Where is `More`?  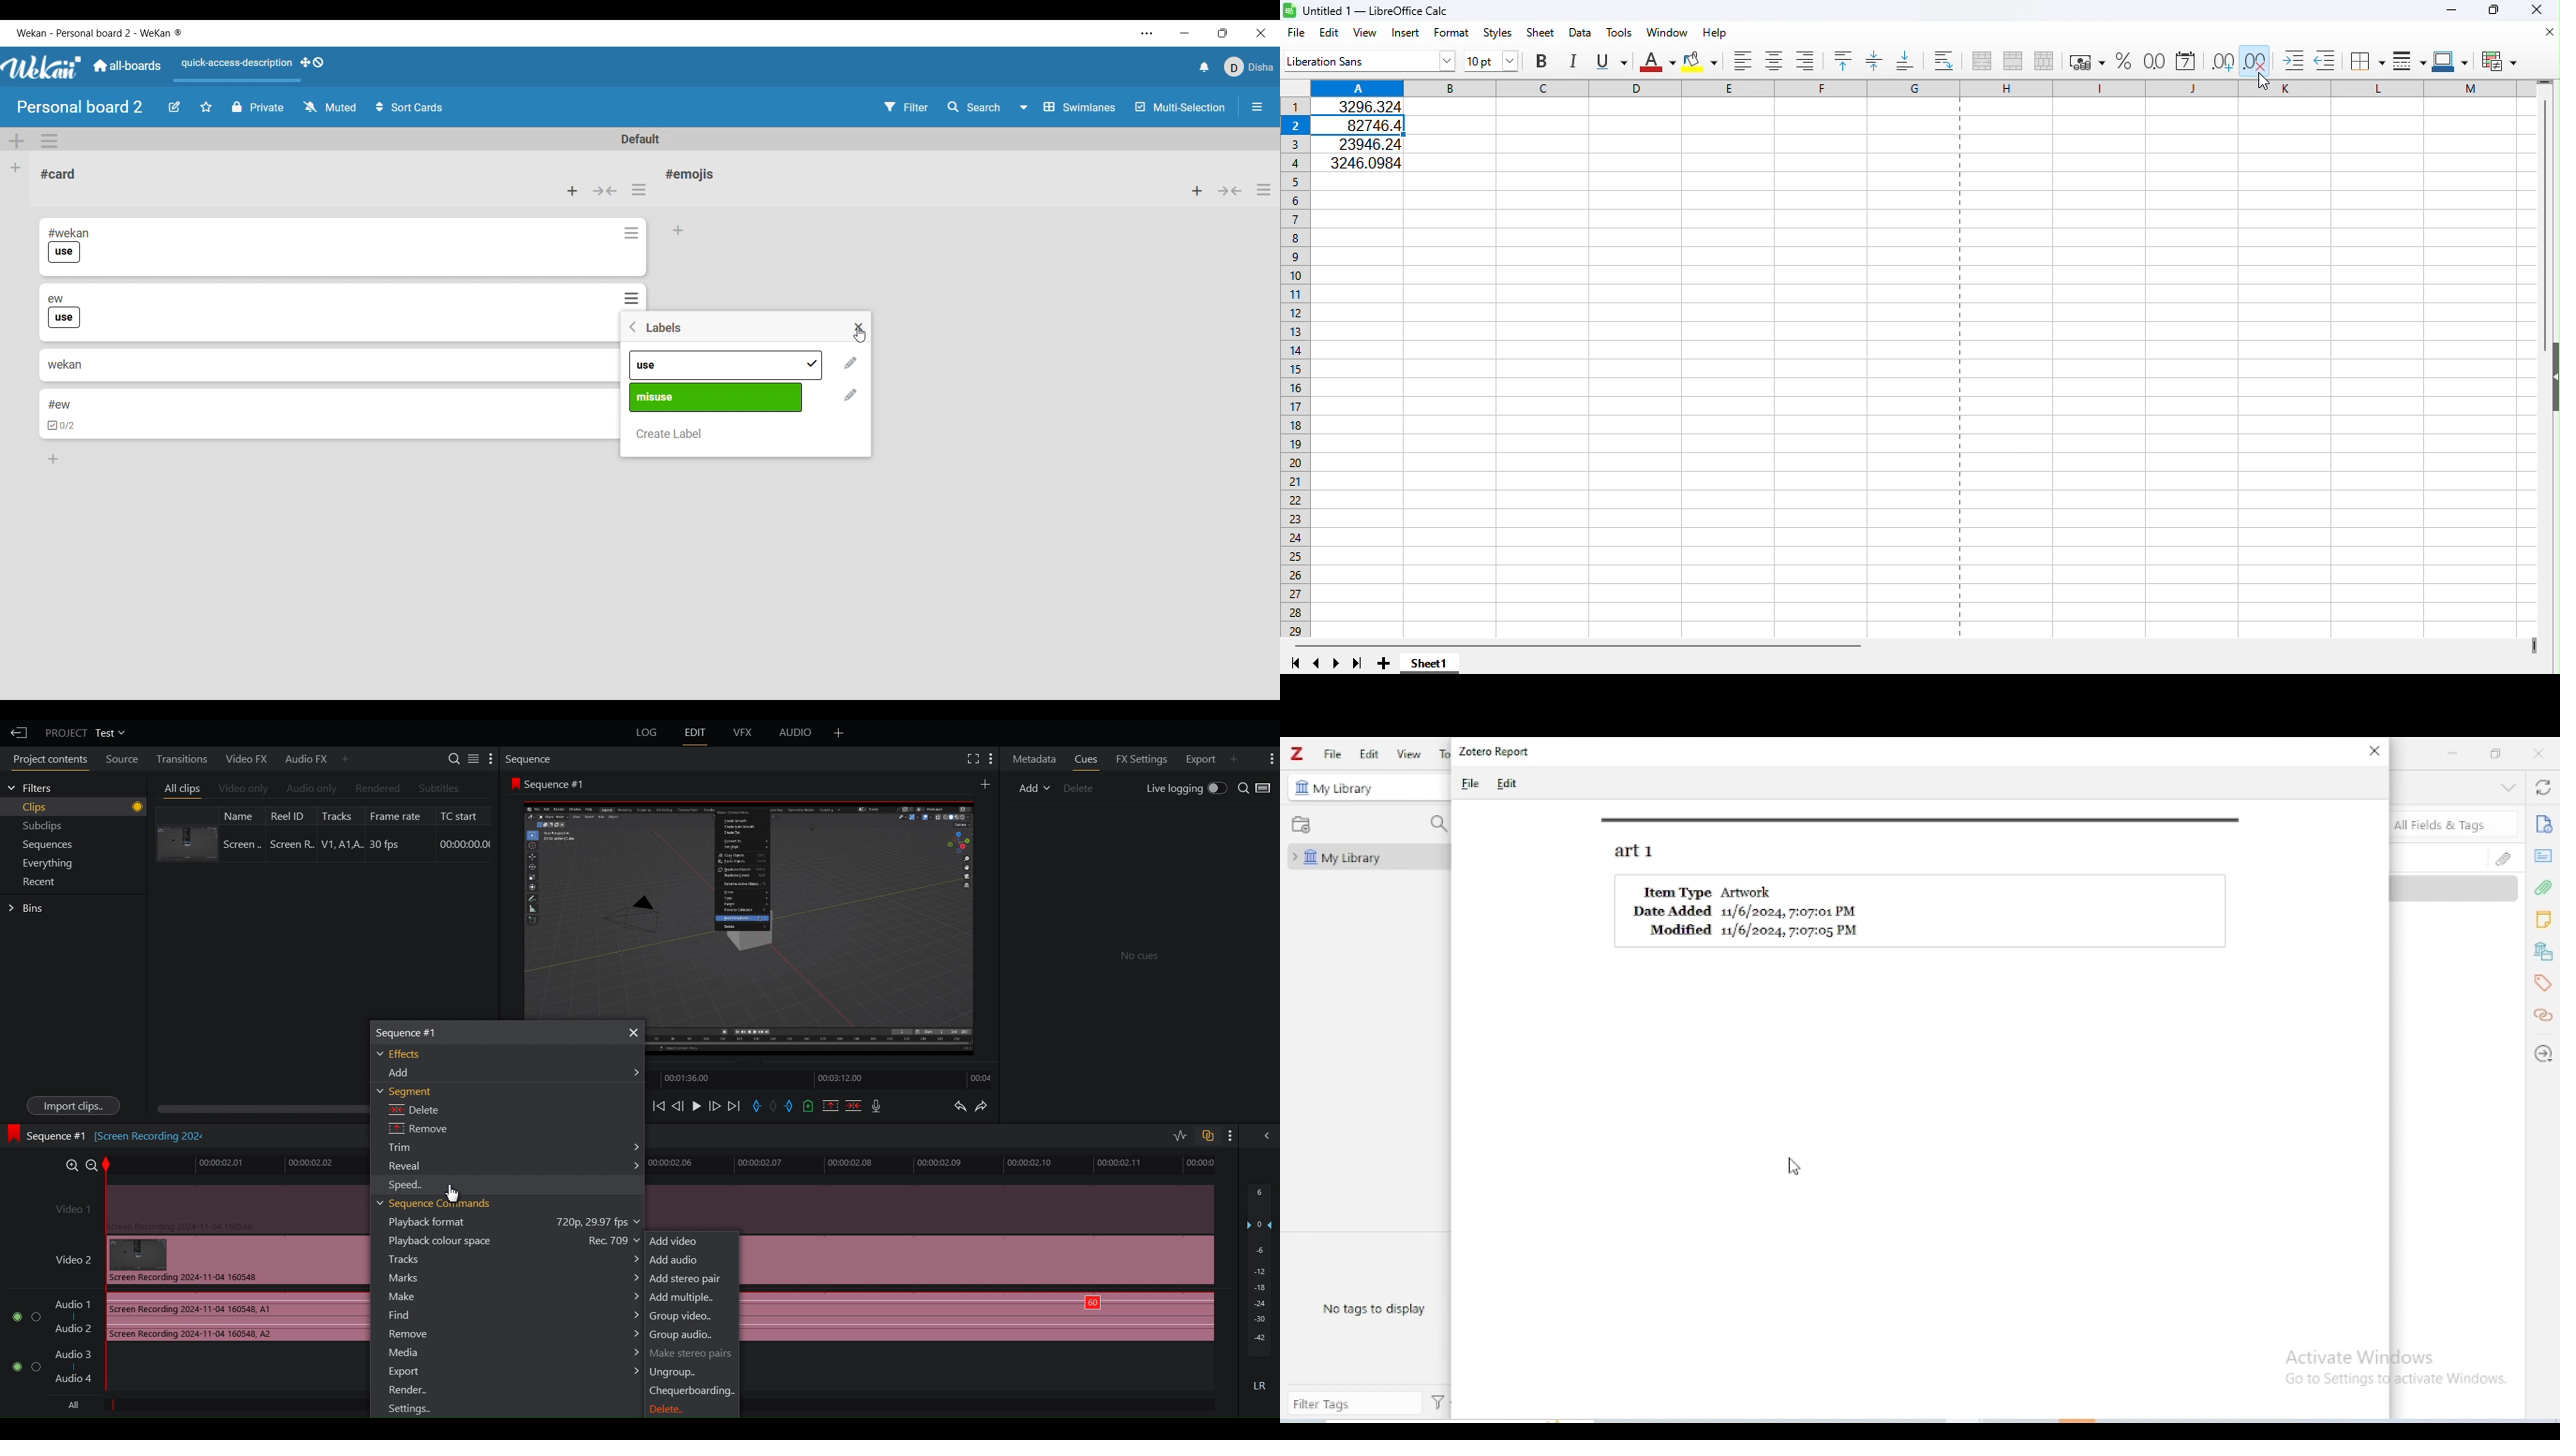
More is located at coordinates (1269, 759).